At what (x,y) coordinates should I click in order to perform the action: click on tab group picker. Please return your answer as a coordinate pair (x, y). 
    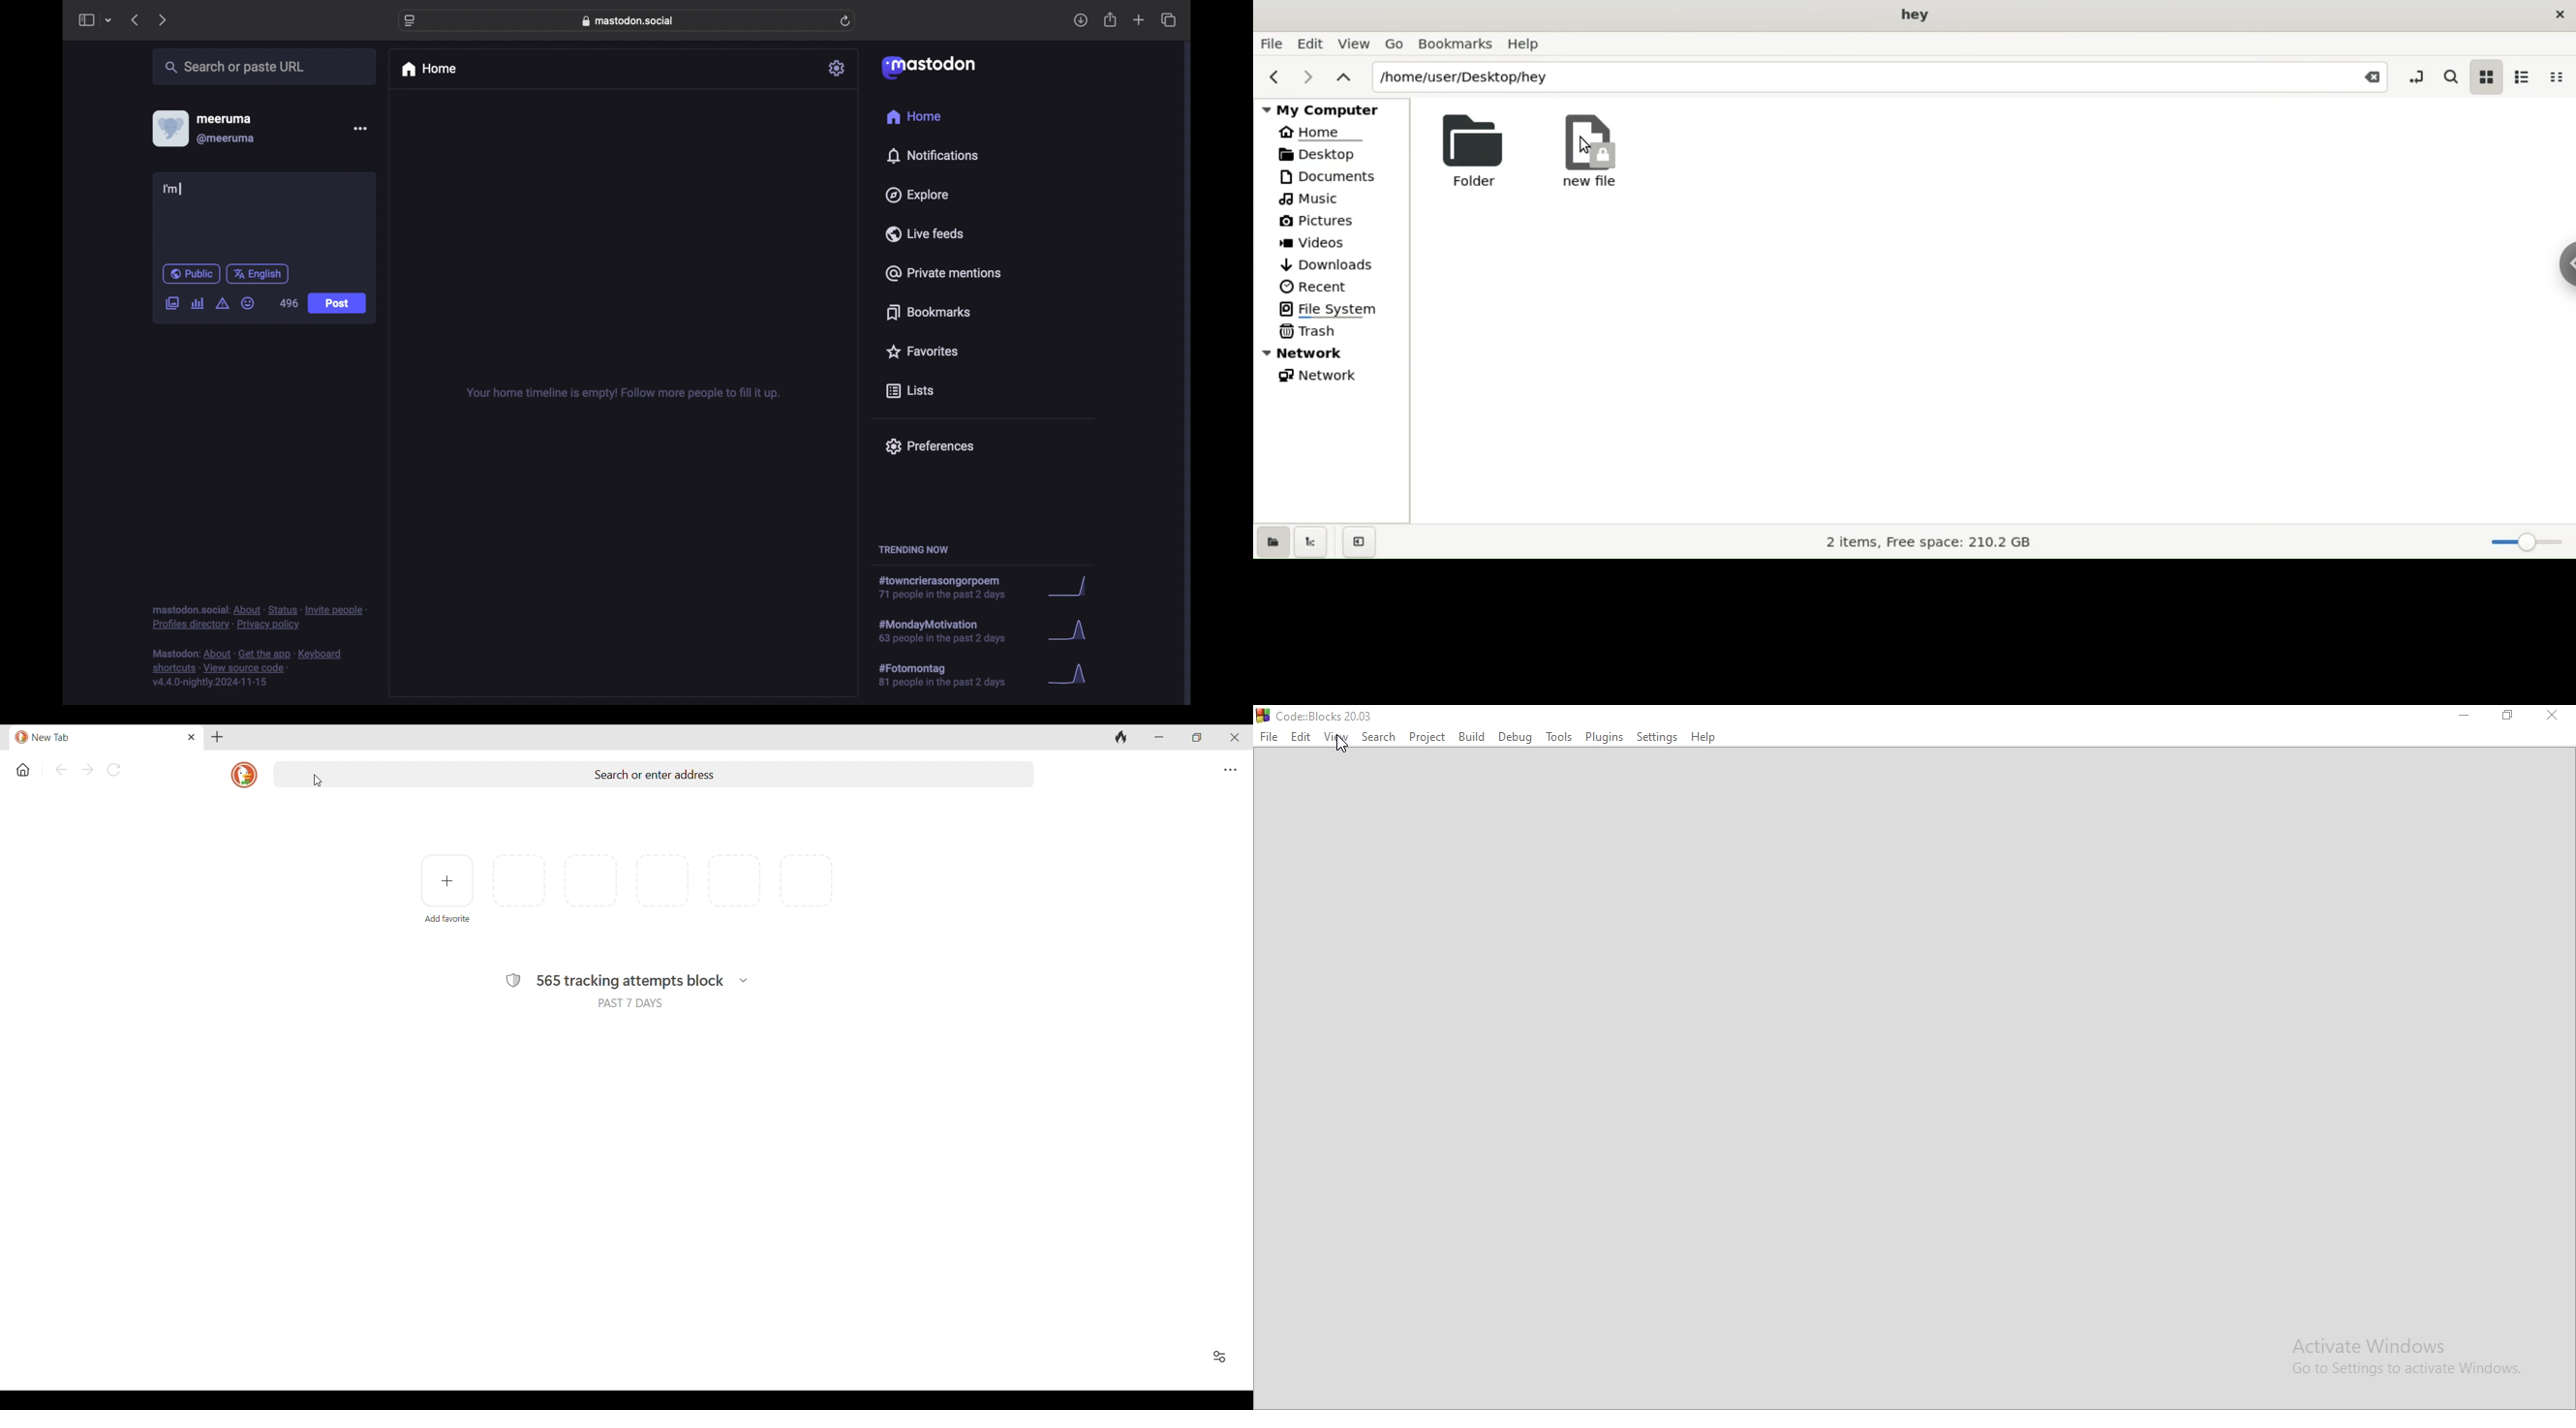
    Looking at the image, I should click on (109, 20).